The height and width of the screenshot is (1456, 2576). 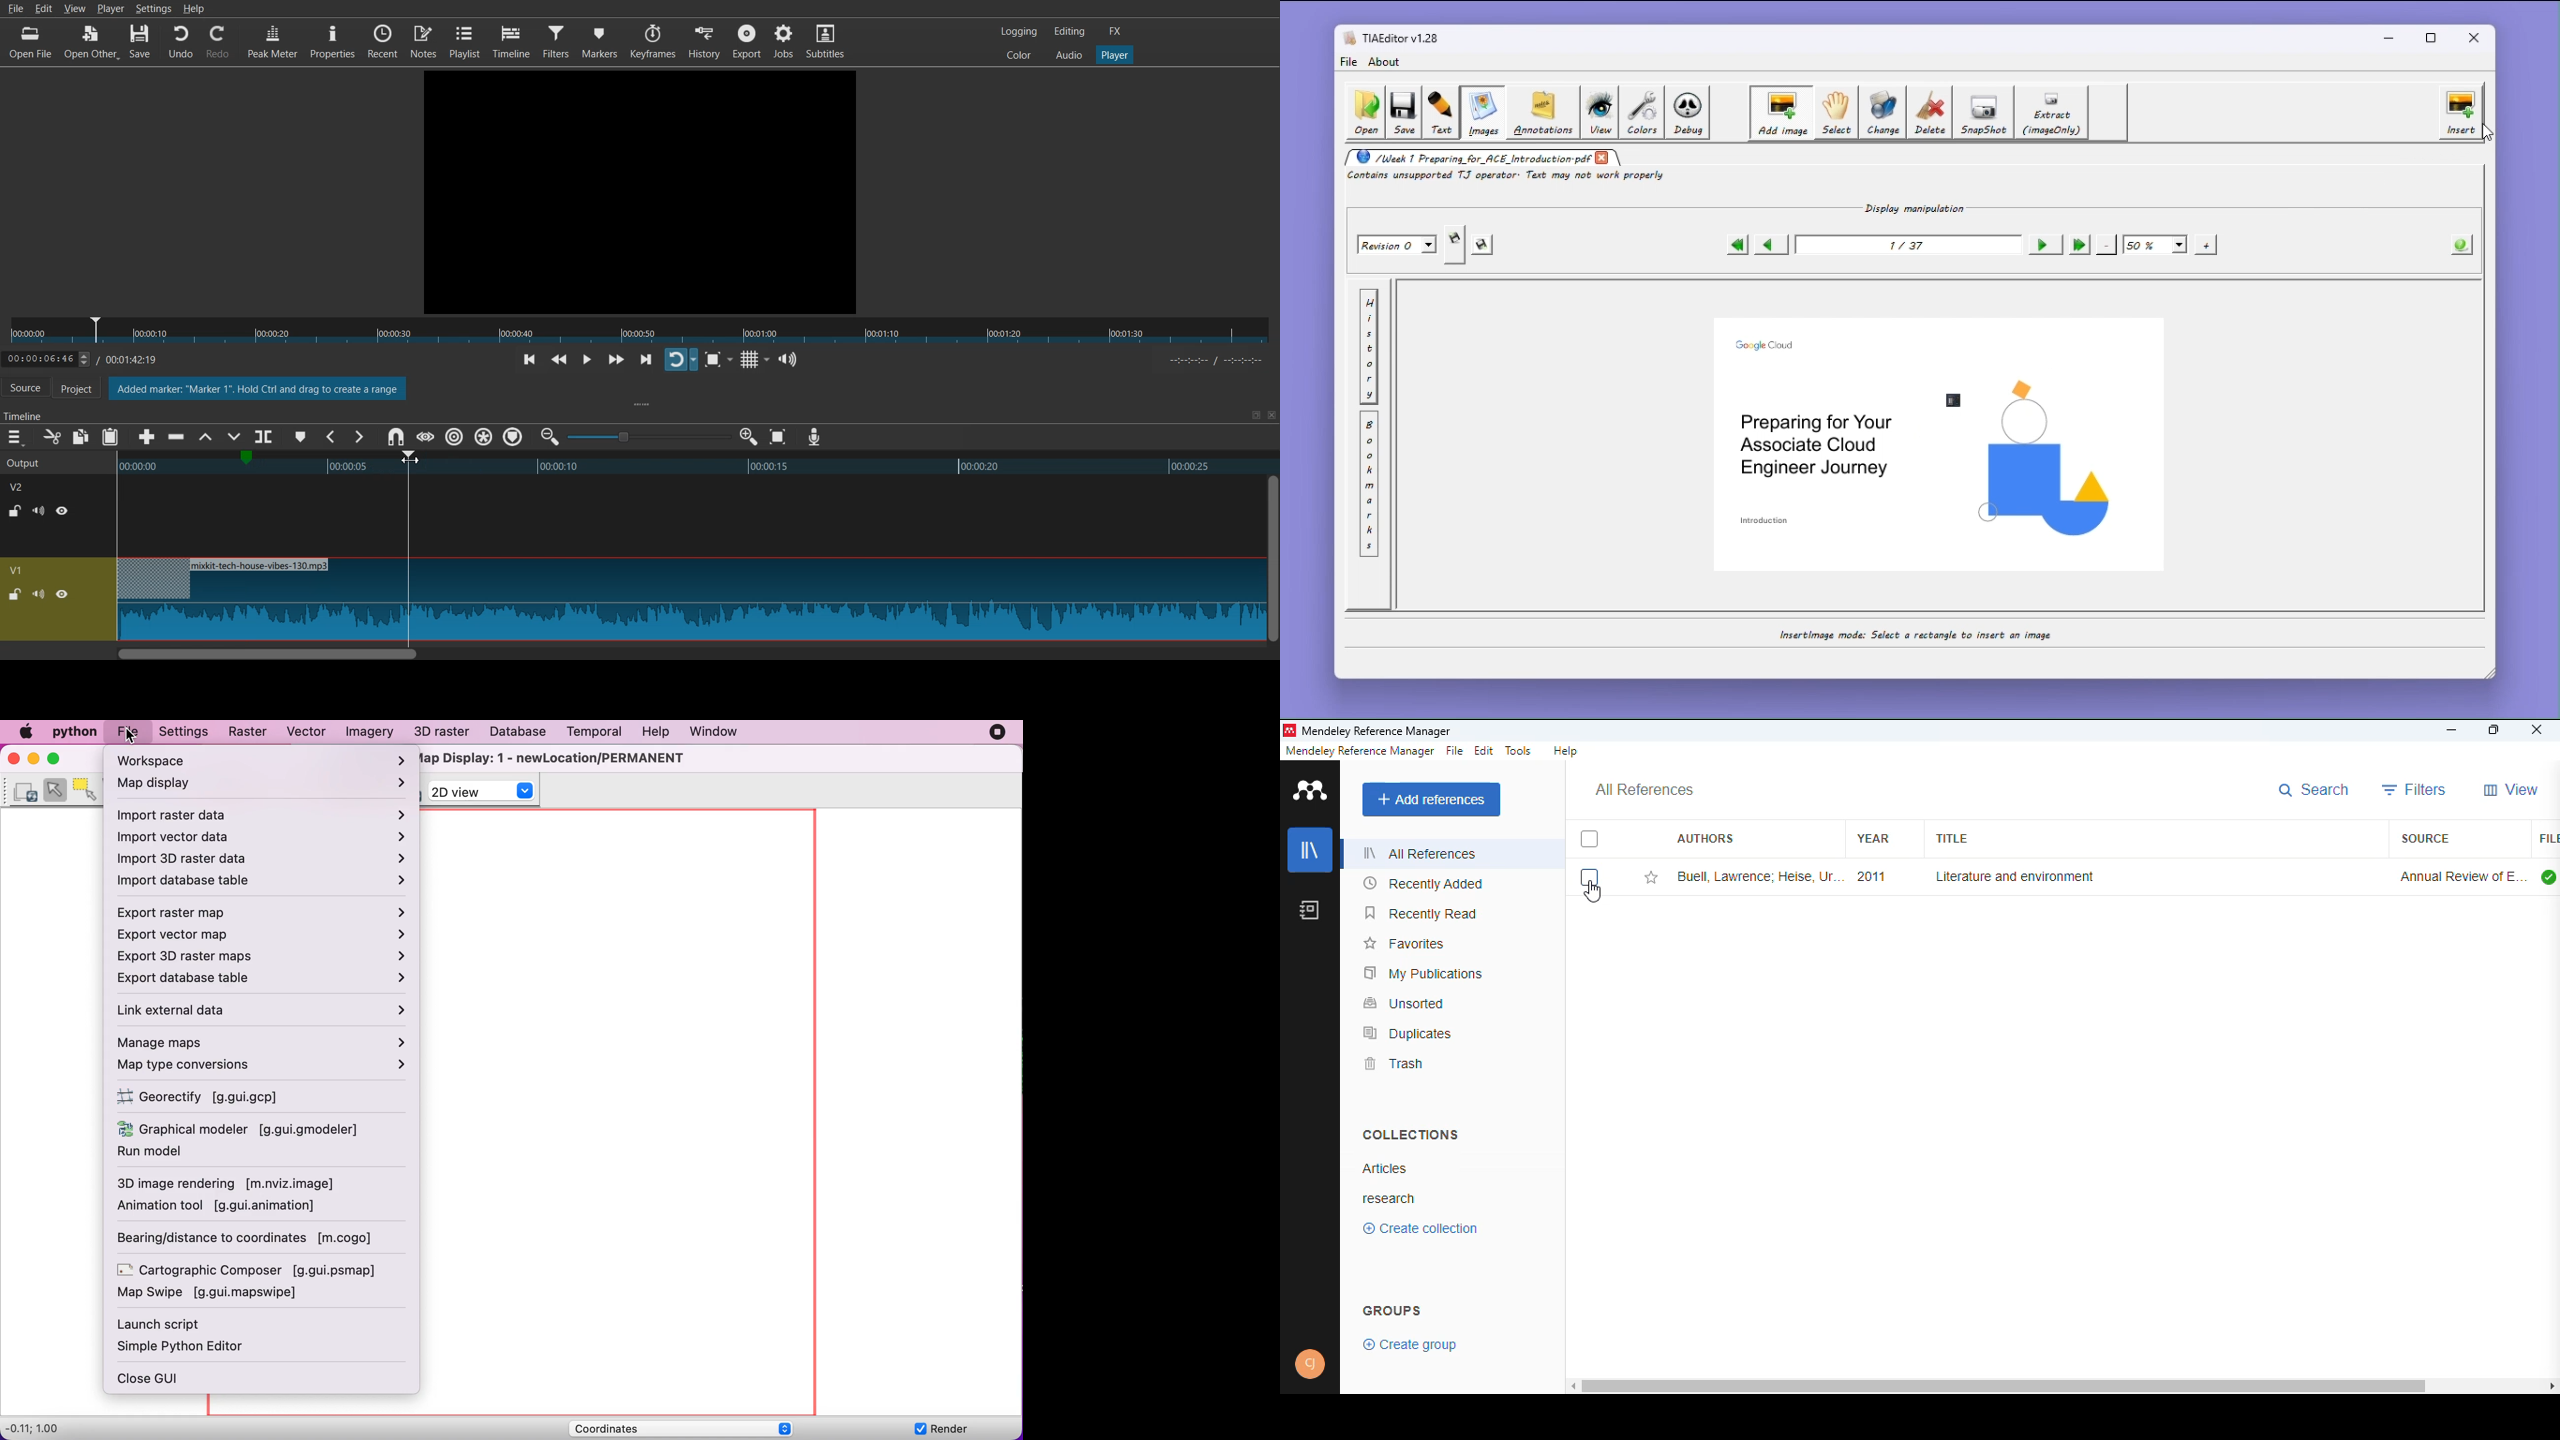 I want to click on all references, so click(x=1421, y=853).